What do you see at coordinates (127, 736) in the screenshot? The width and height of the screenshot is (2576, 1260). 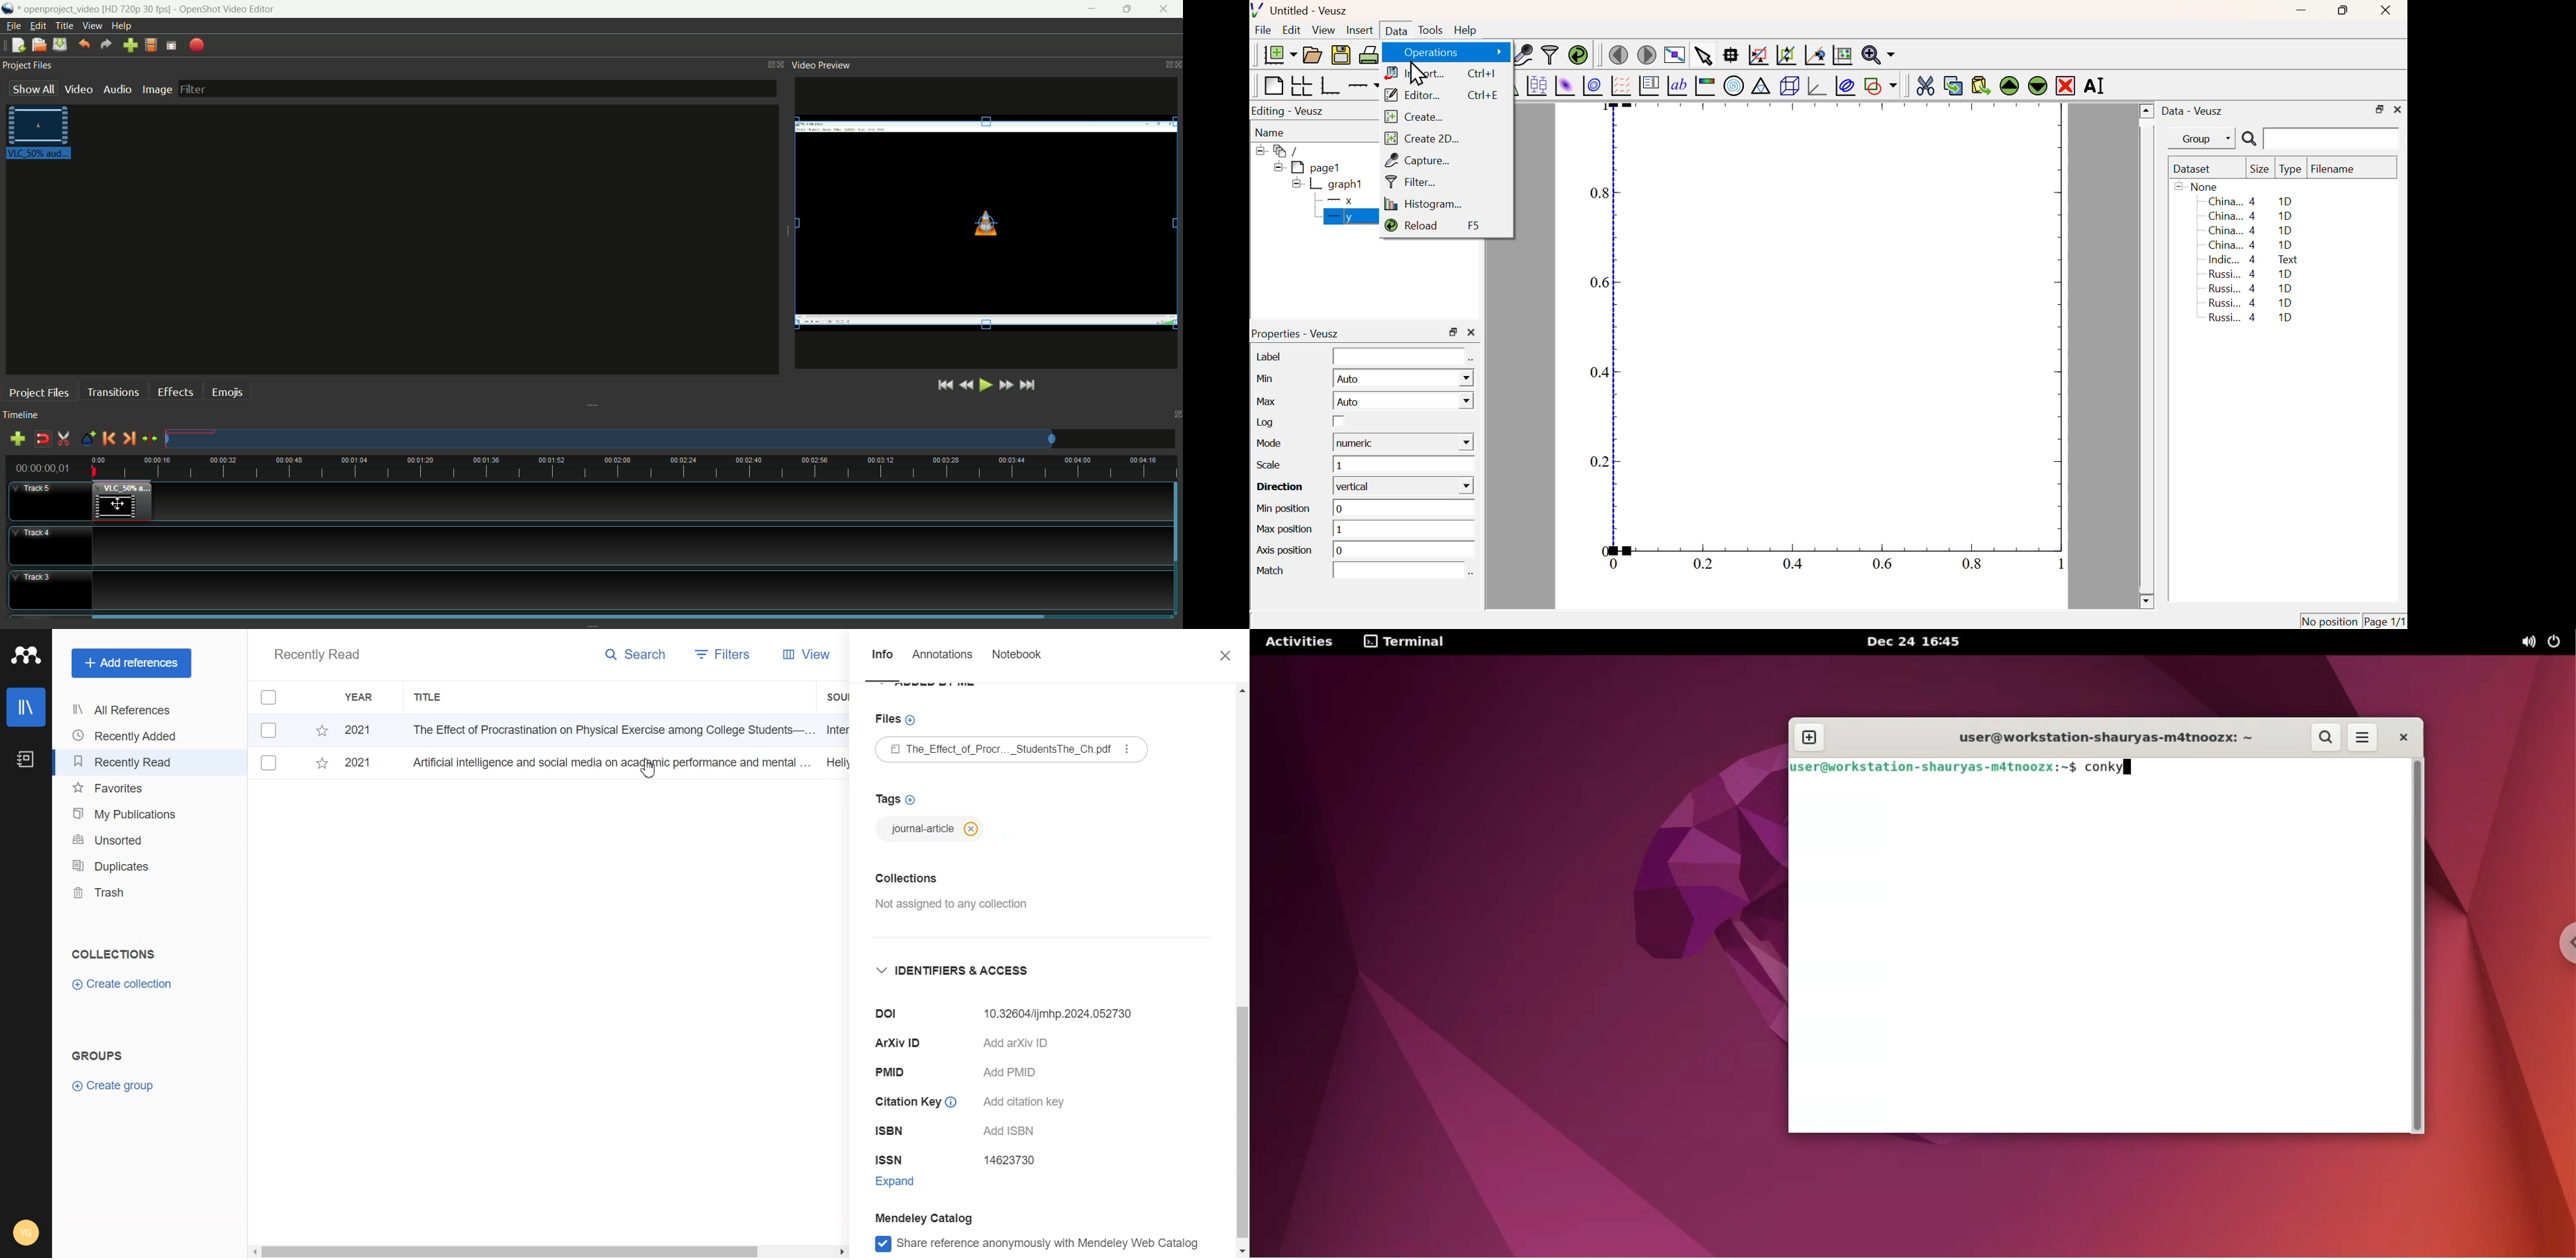 I see `Recently Added` at bounding box center [127, 736].